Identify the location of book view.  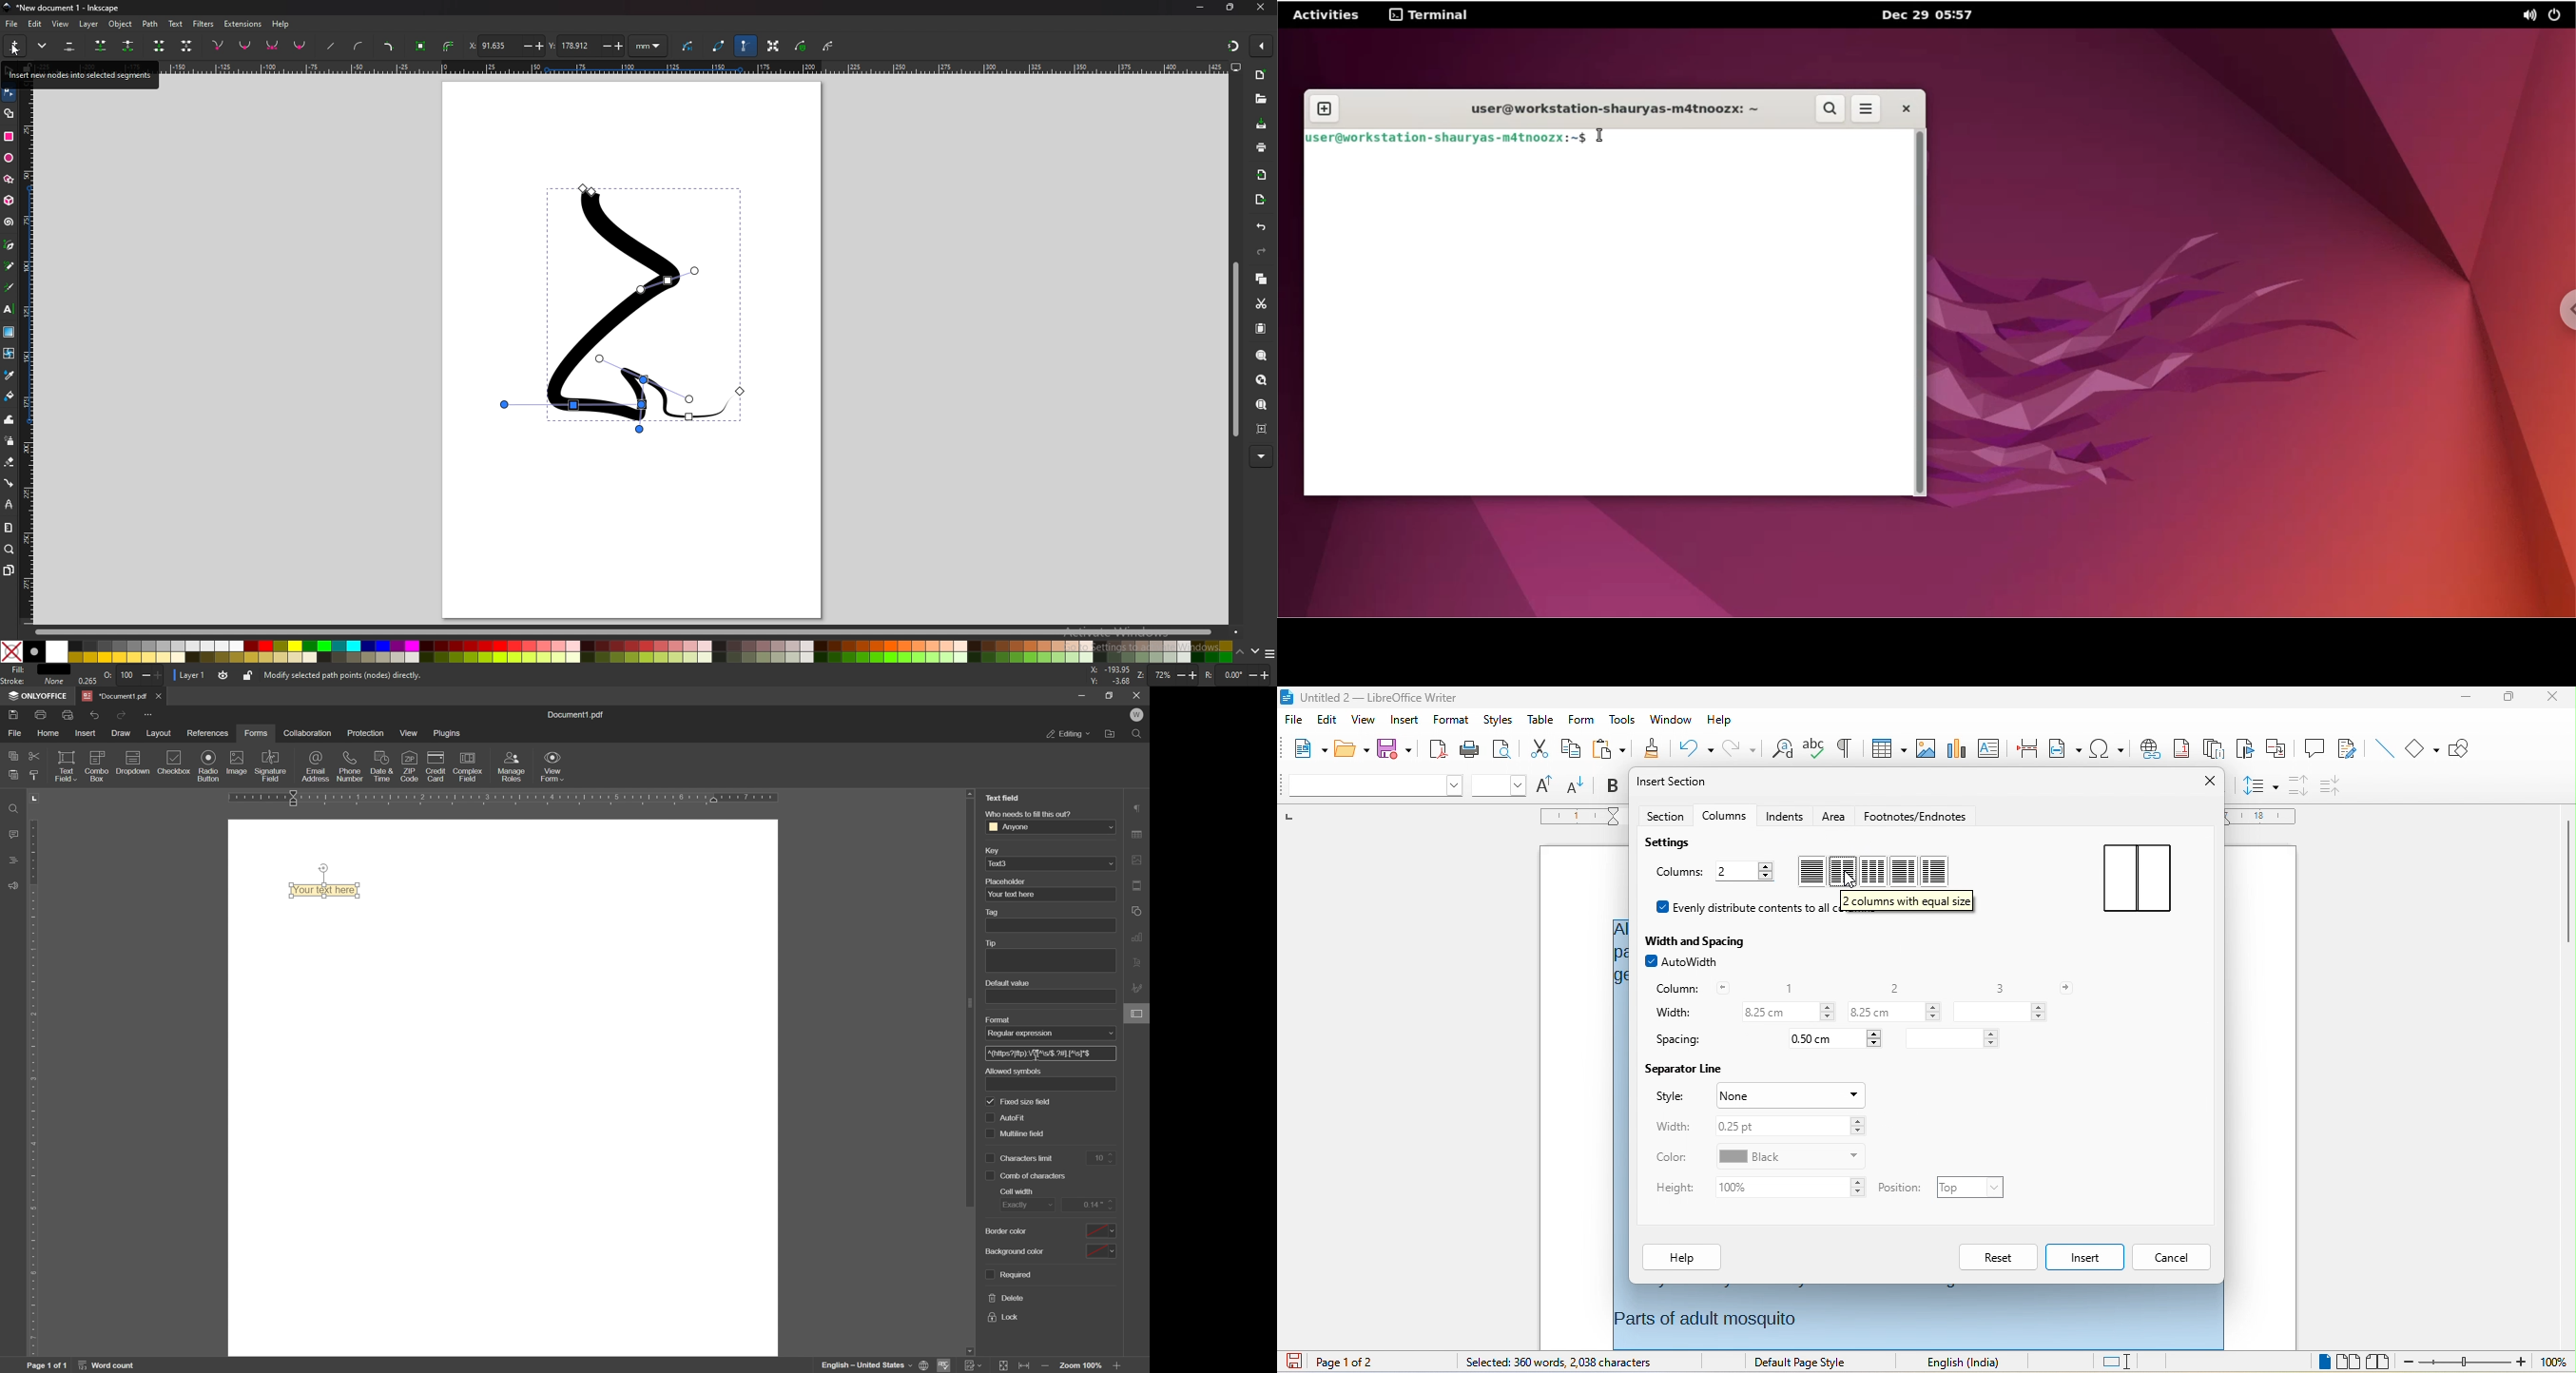
(2378, 1362).